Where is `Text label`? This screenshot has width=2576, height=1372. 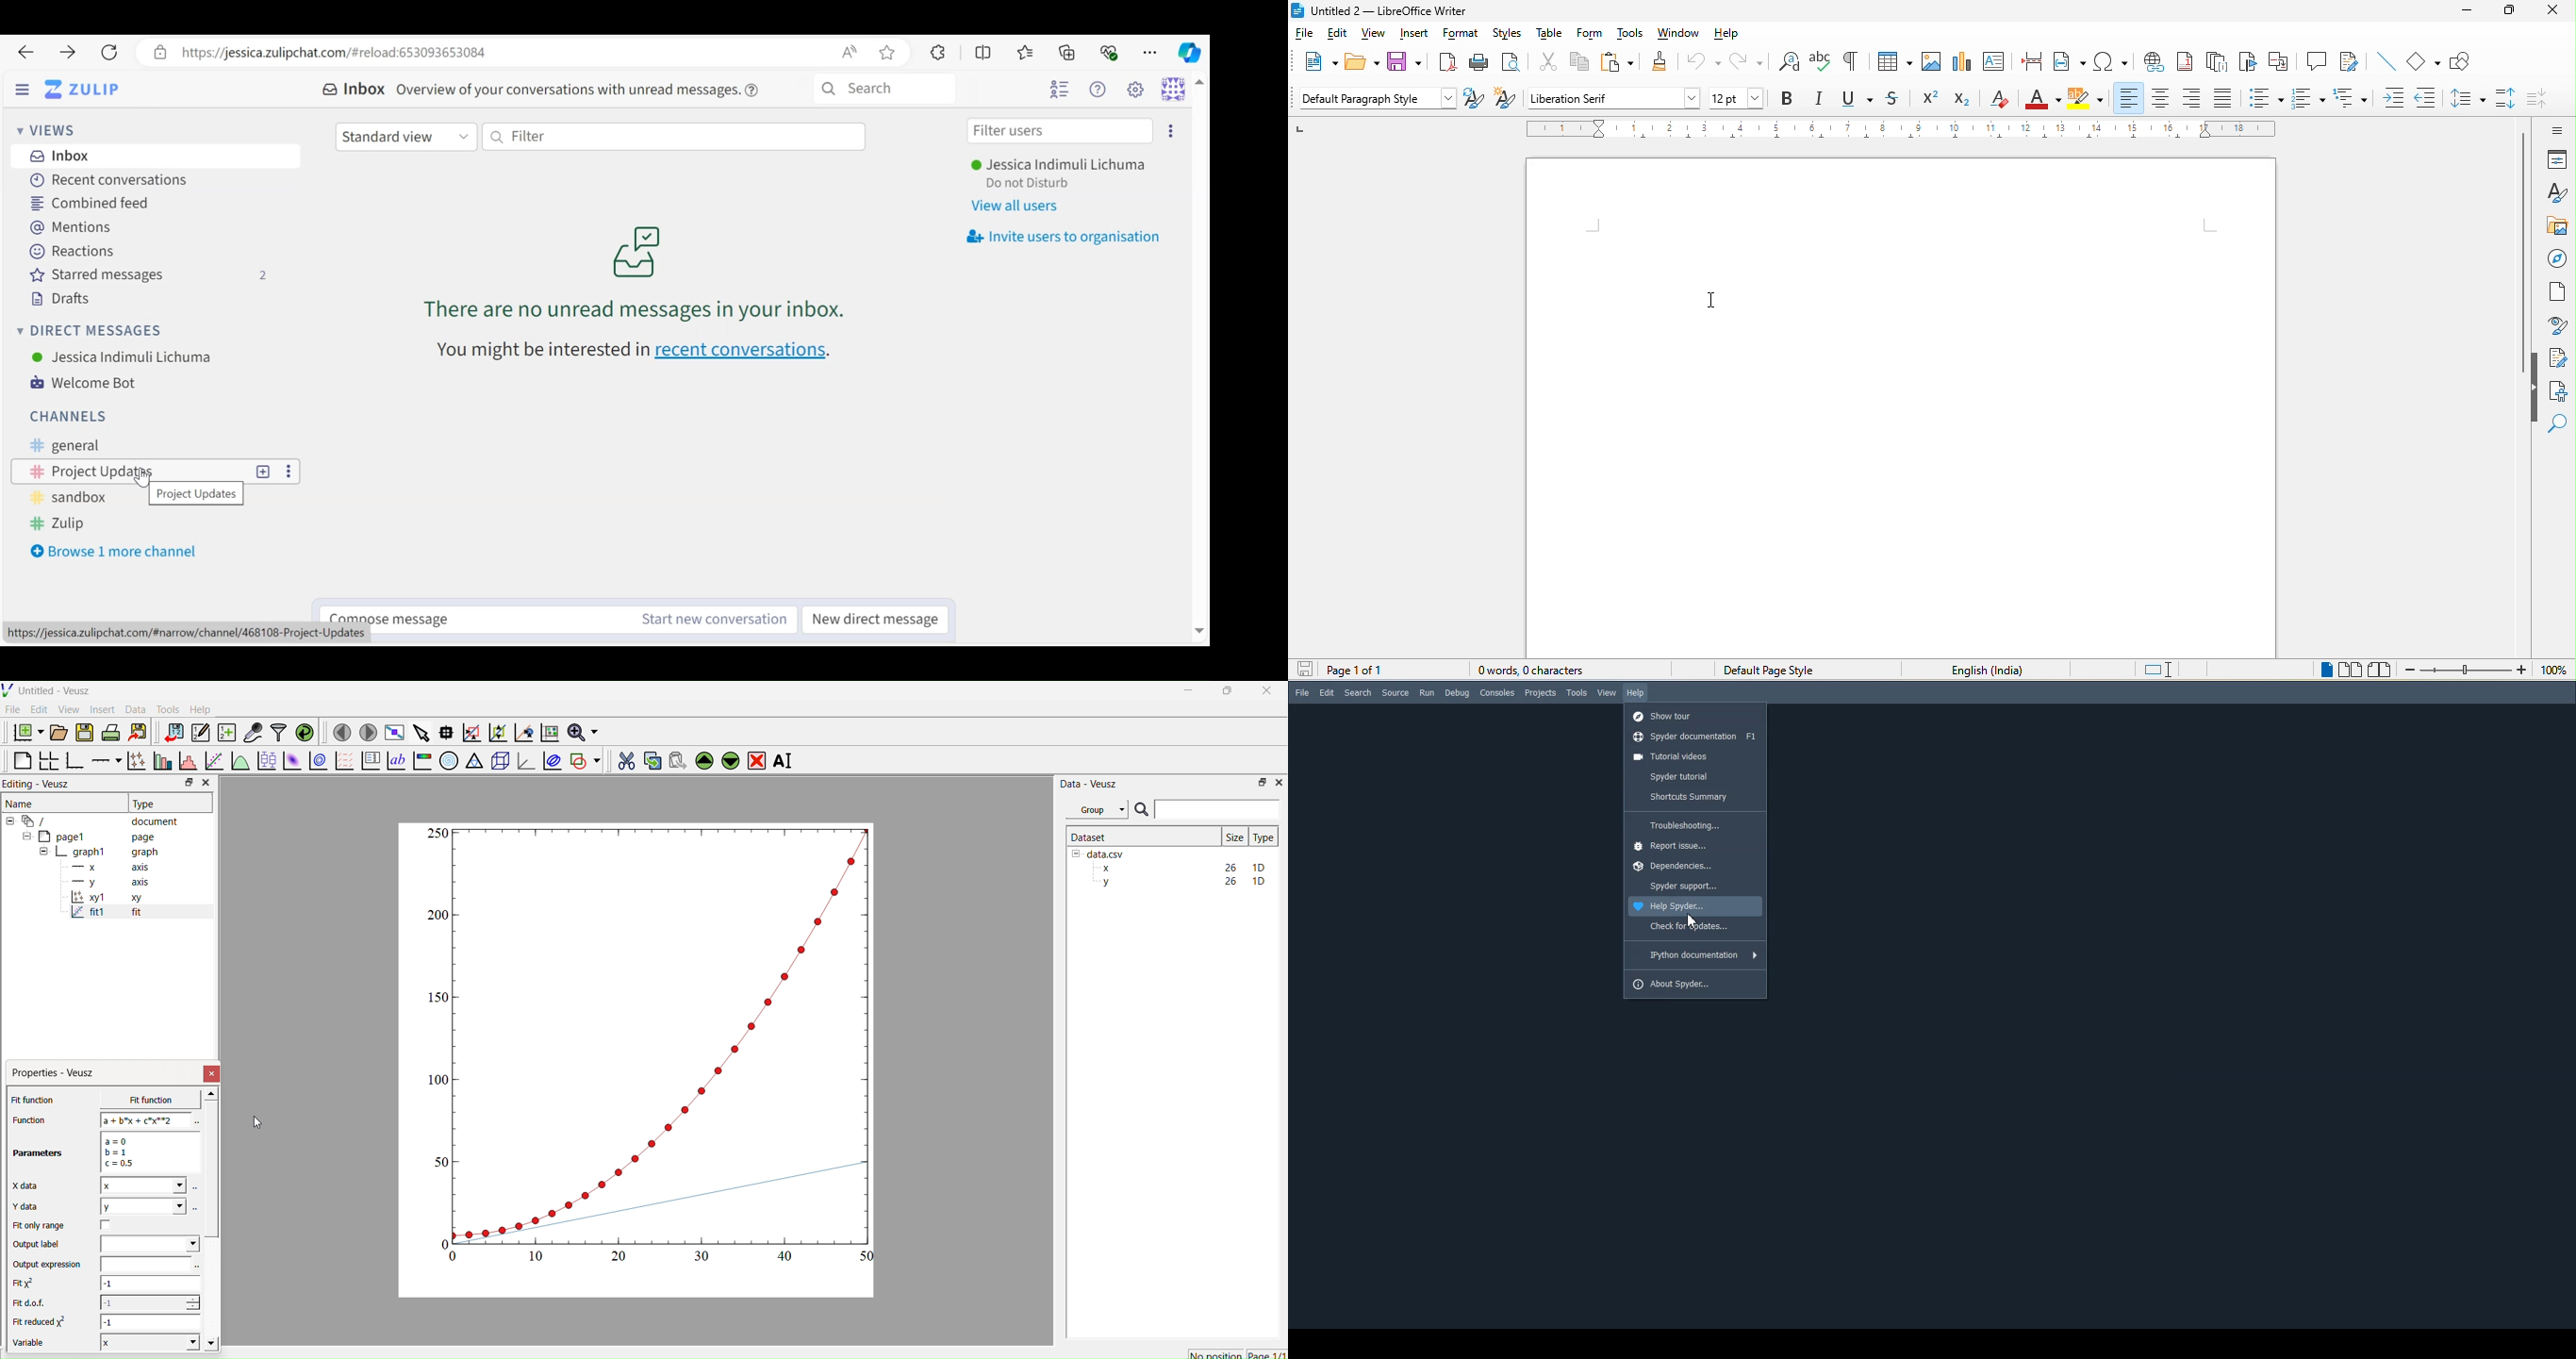
Text label is located at coordinates (395, 761).